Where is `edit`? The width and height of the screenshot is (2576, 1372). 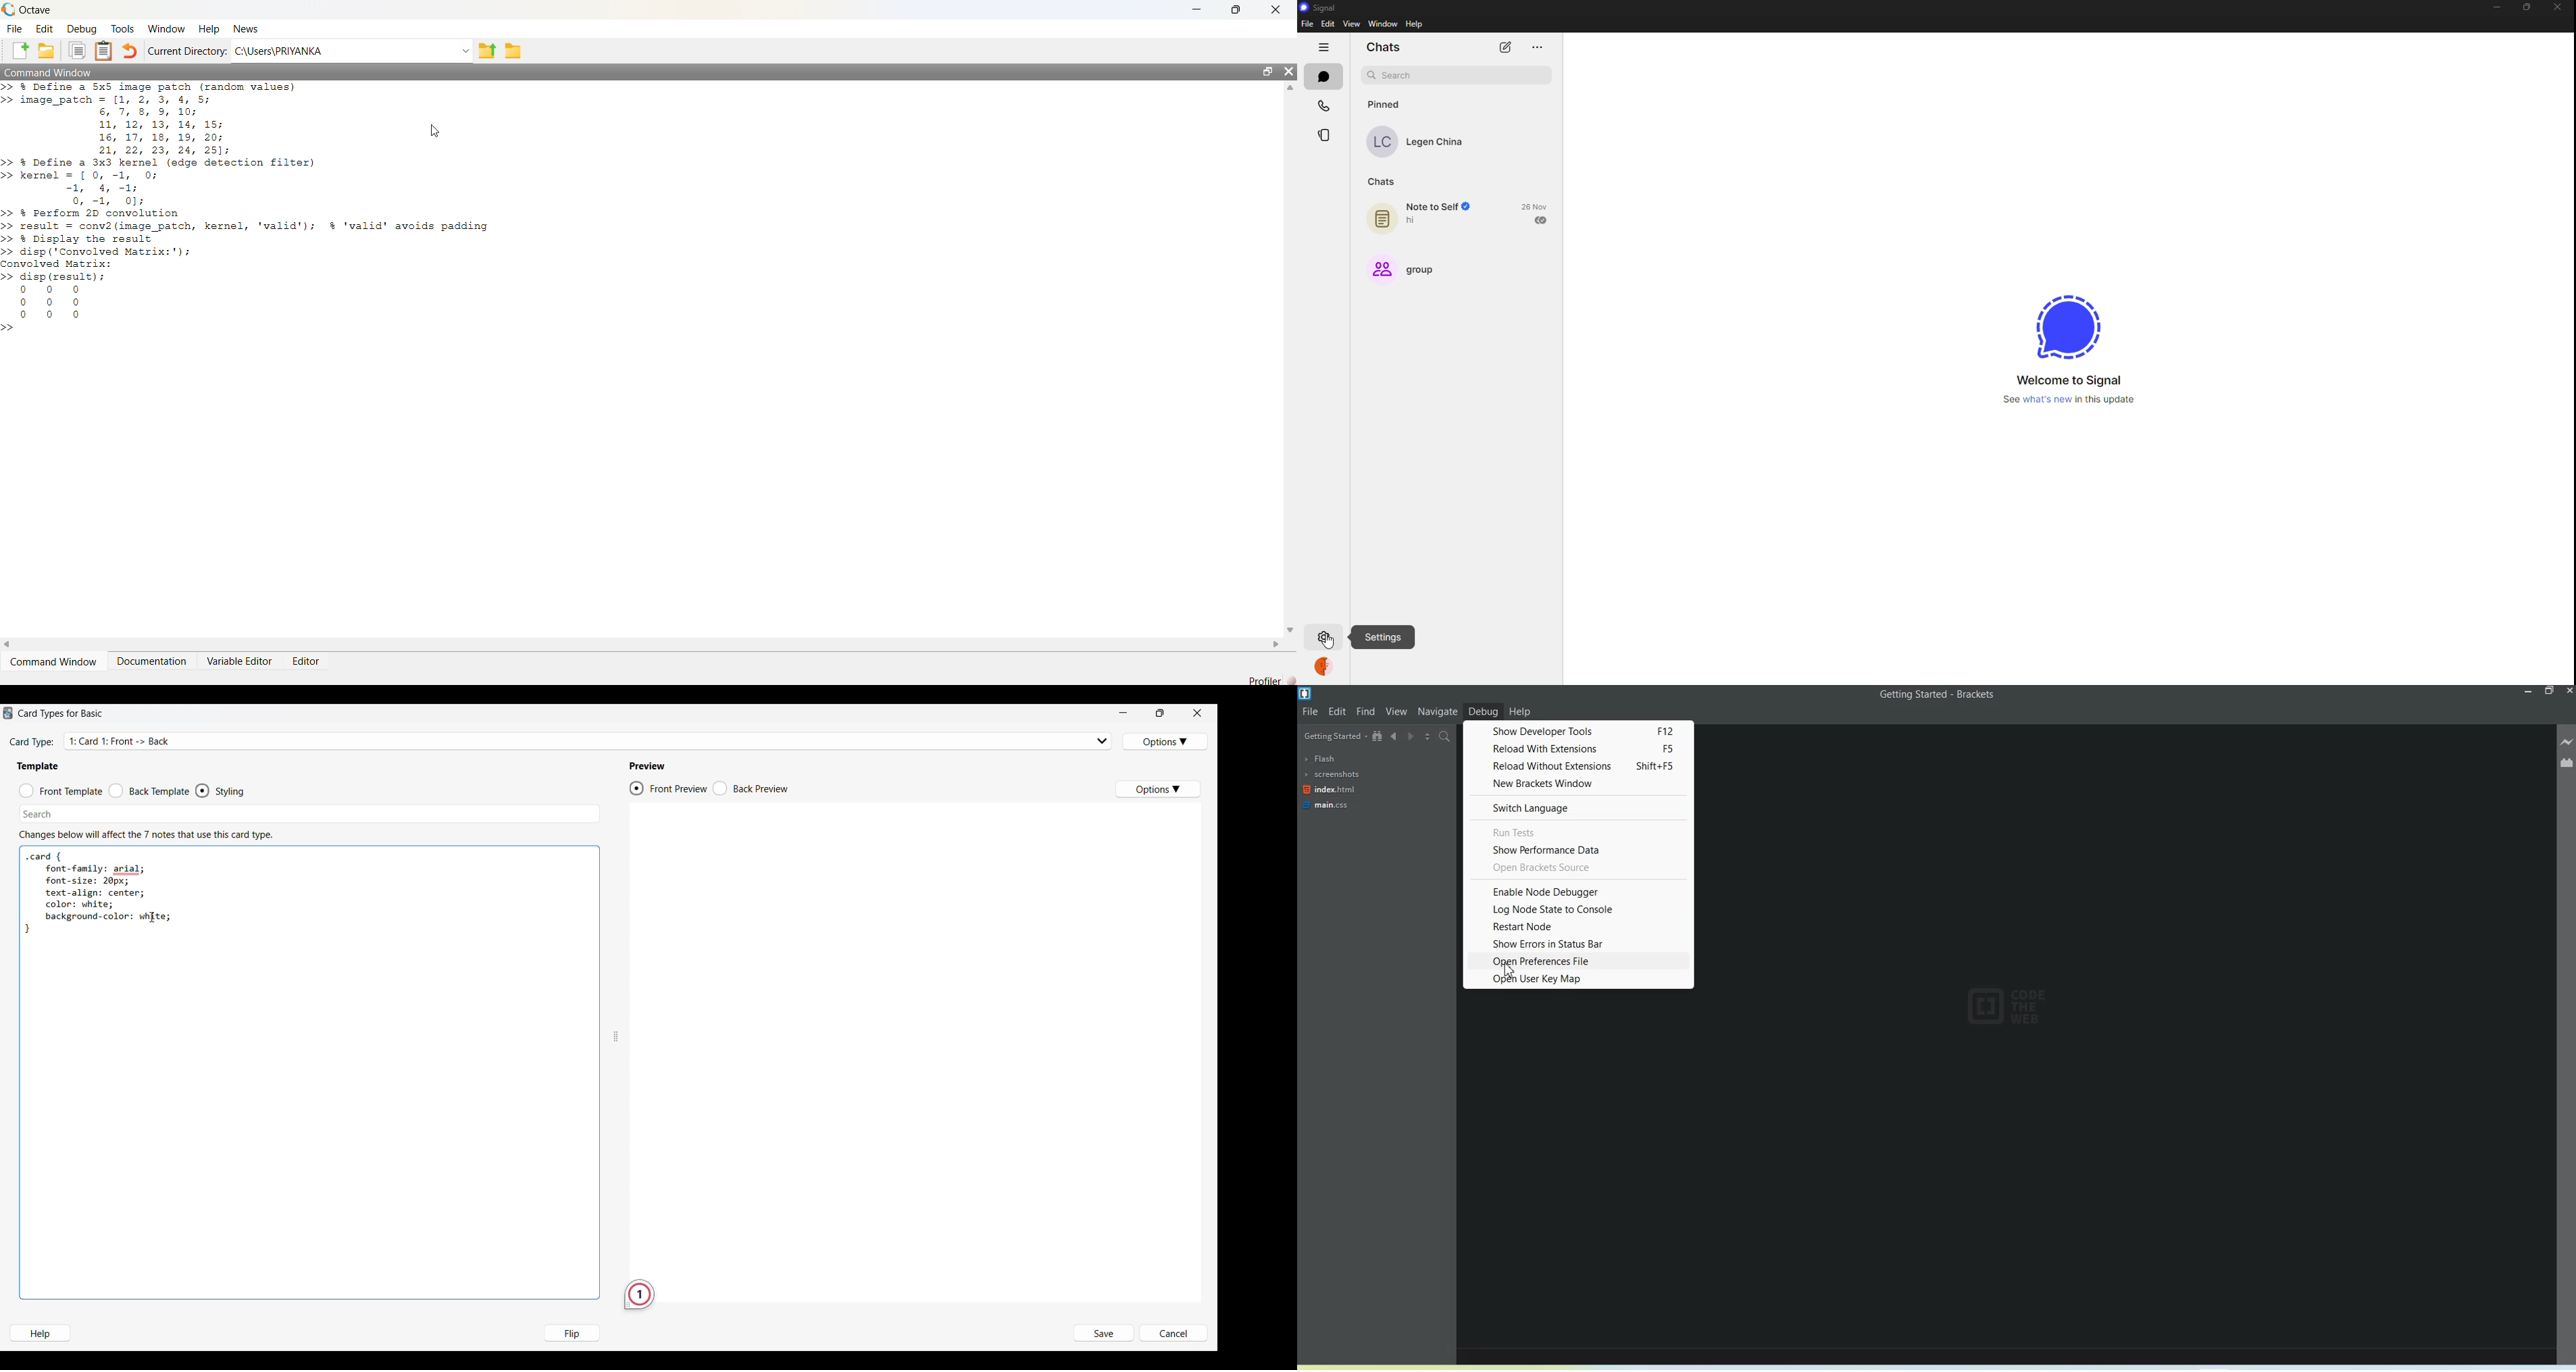 edit is located at coordinates (1328, 23).